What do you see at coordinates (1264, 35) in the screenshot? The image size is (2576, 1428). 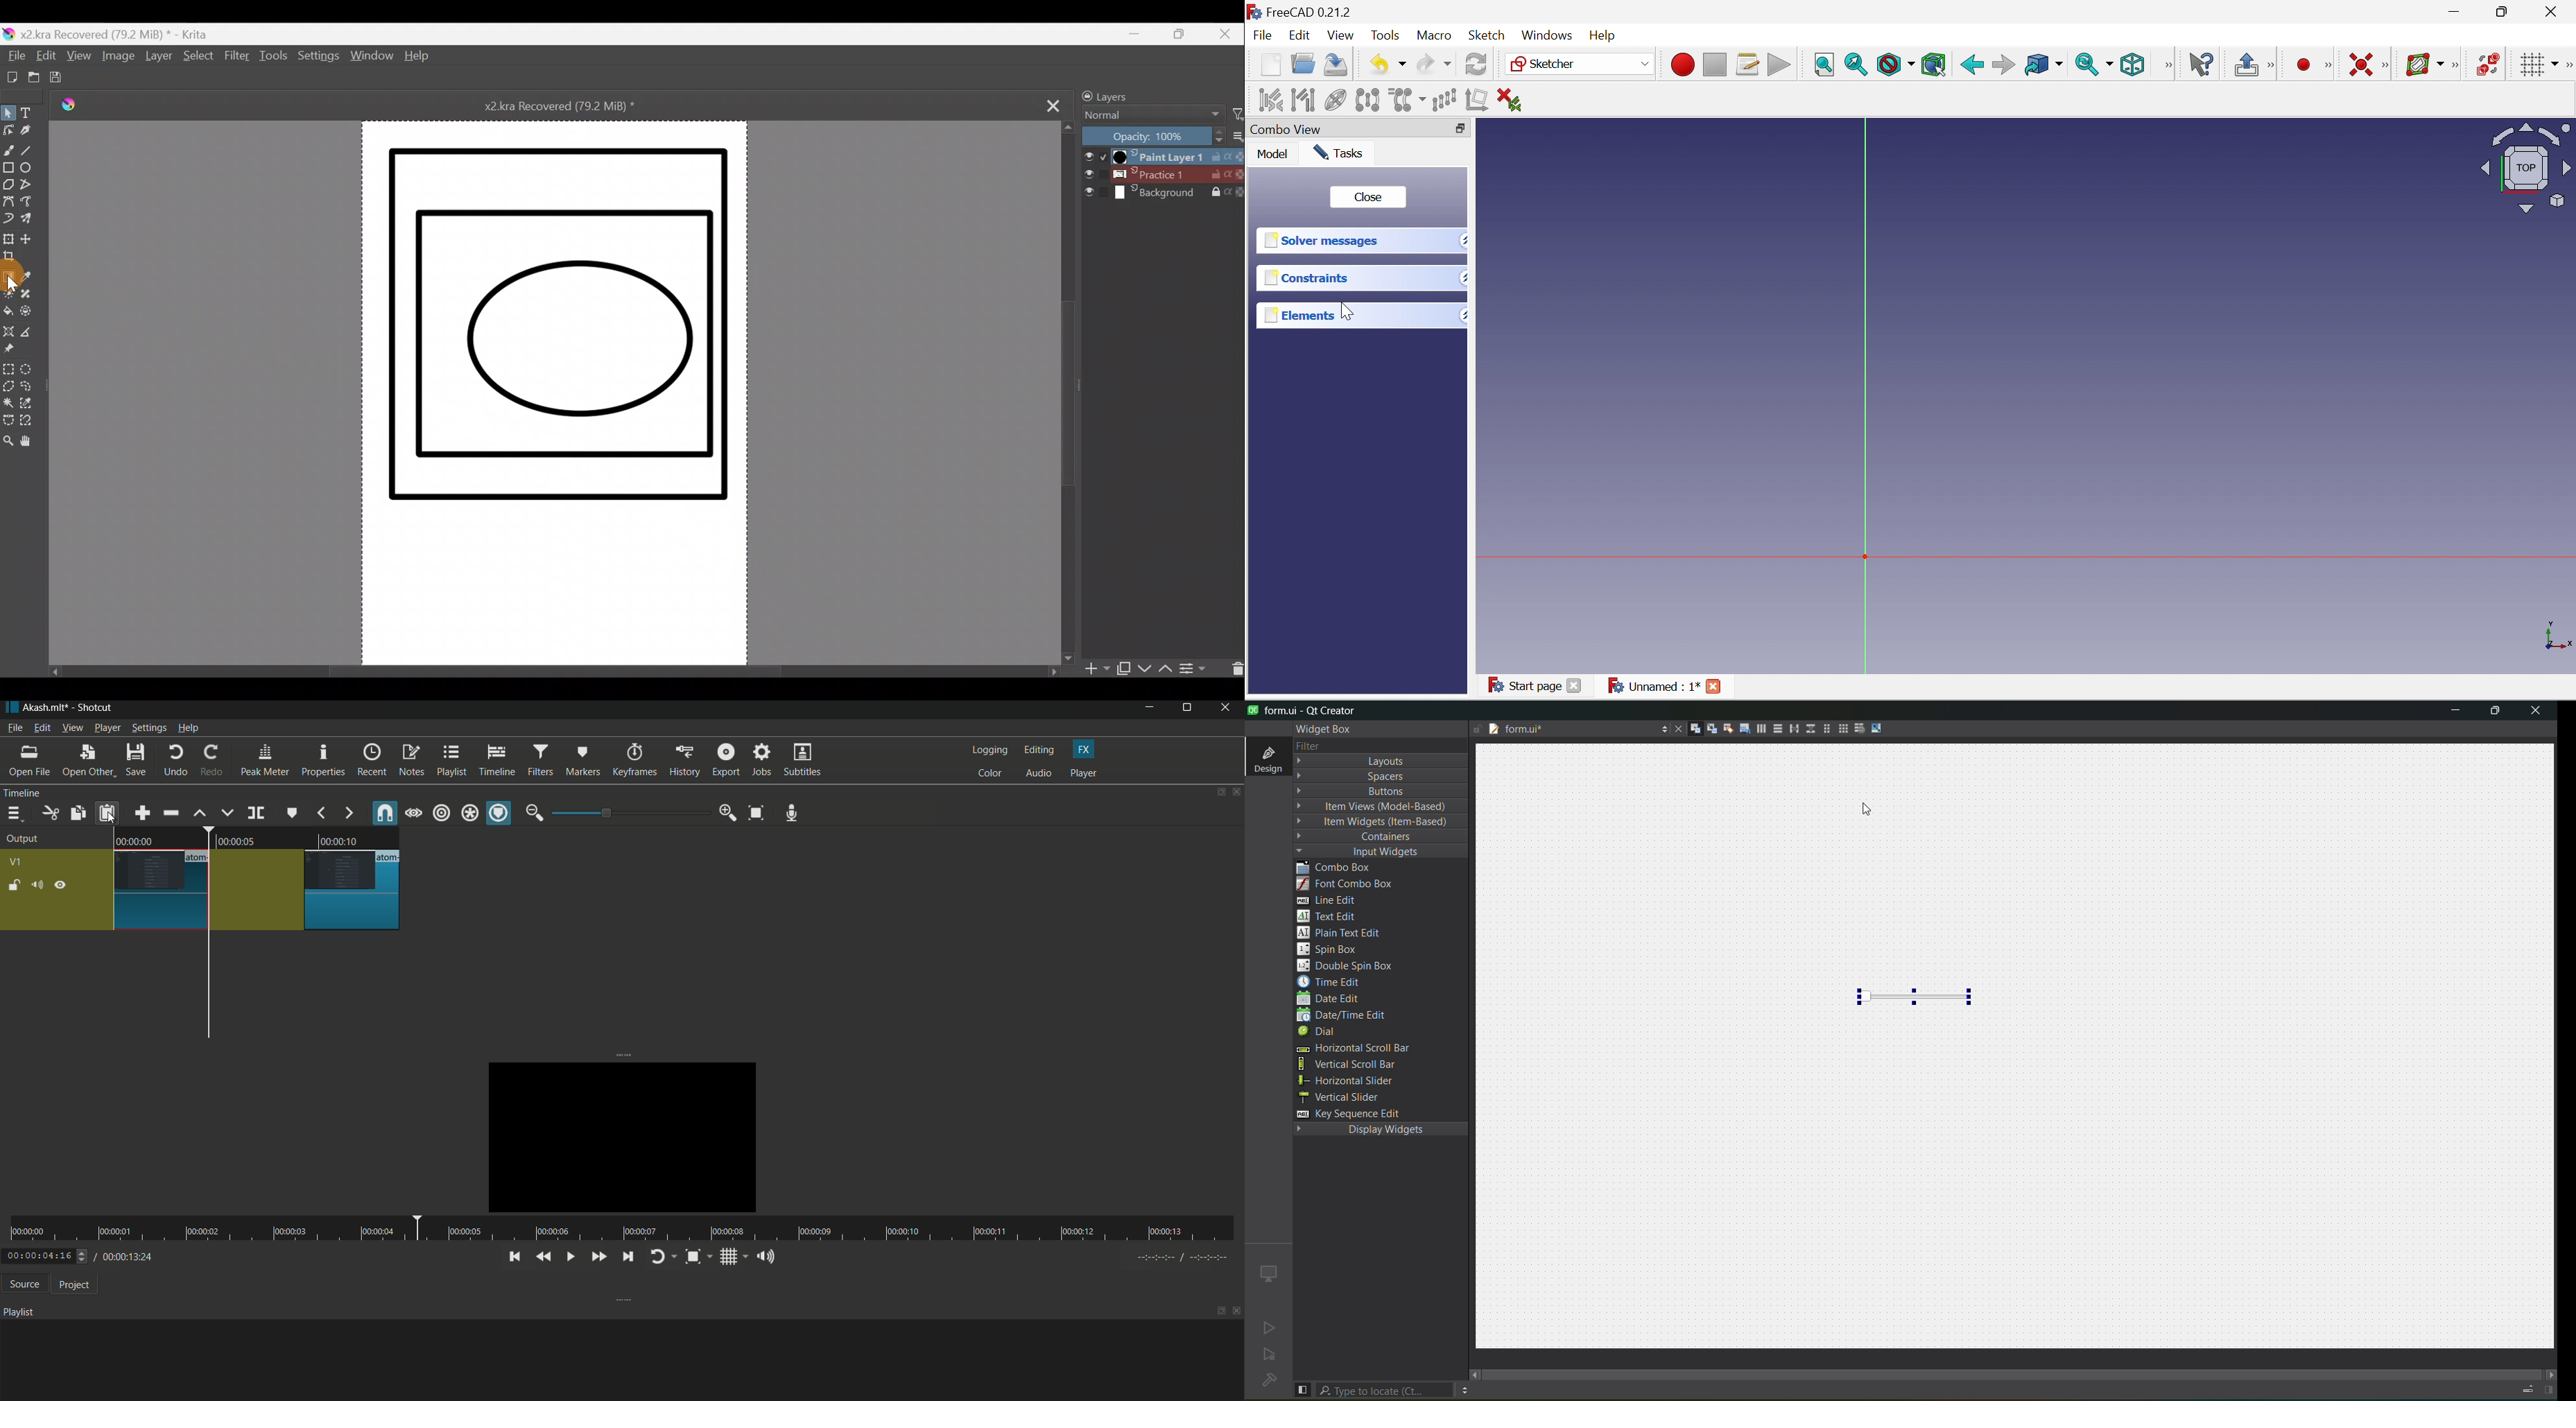 I see `File` at bounding box center [1264, 35].